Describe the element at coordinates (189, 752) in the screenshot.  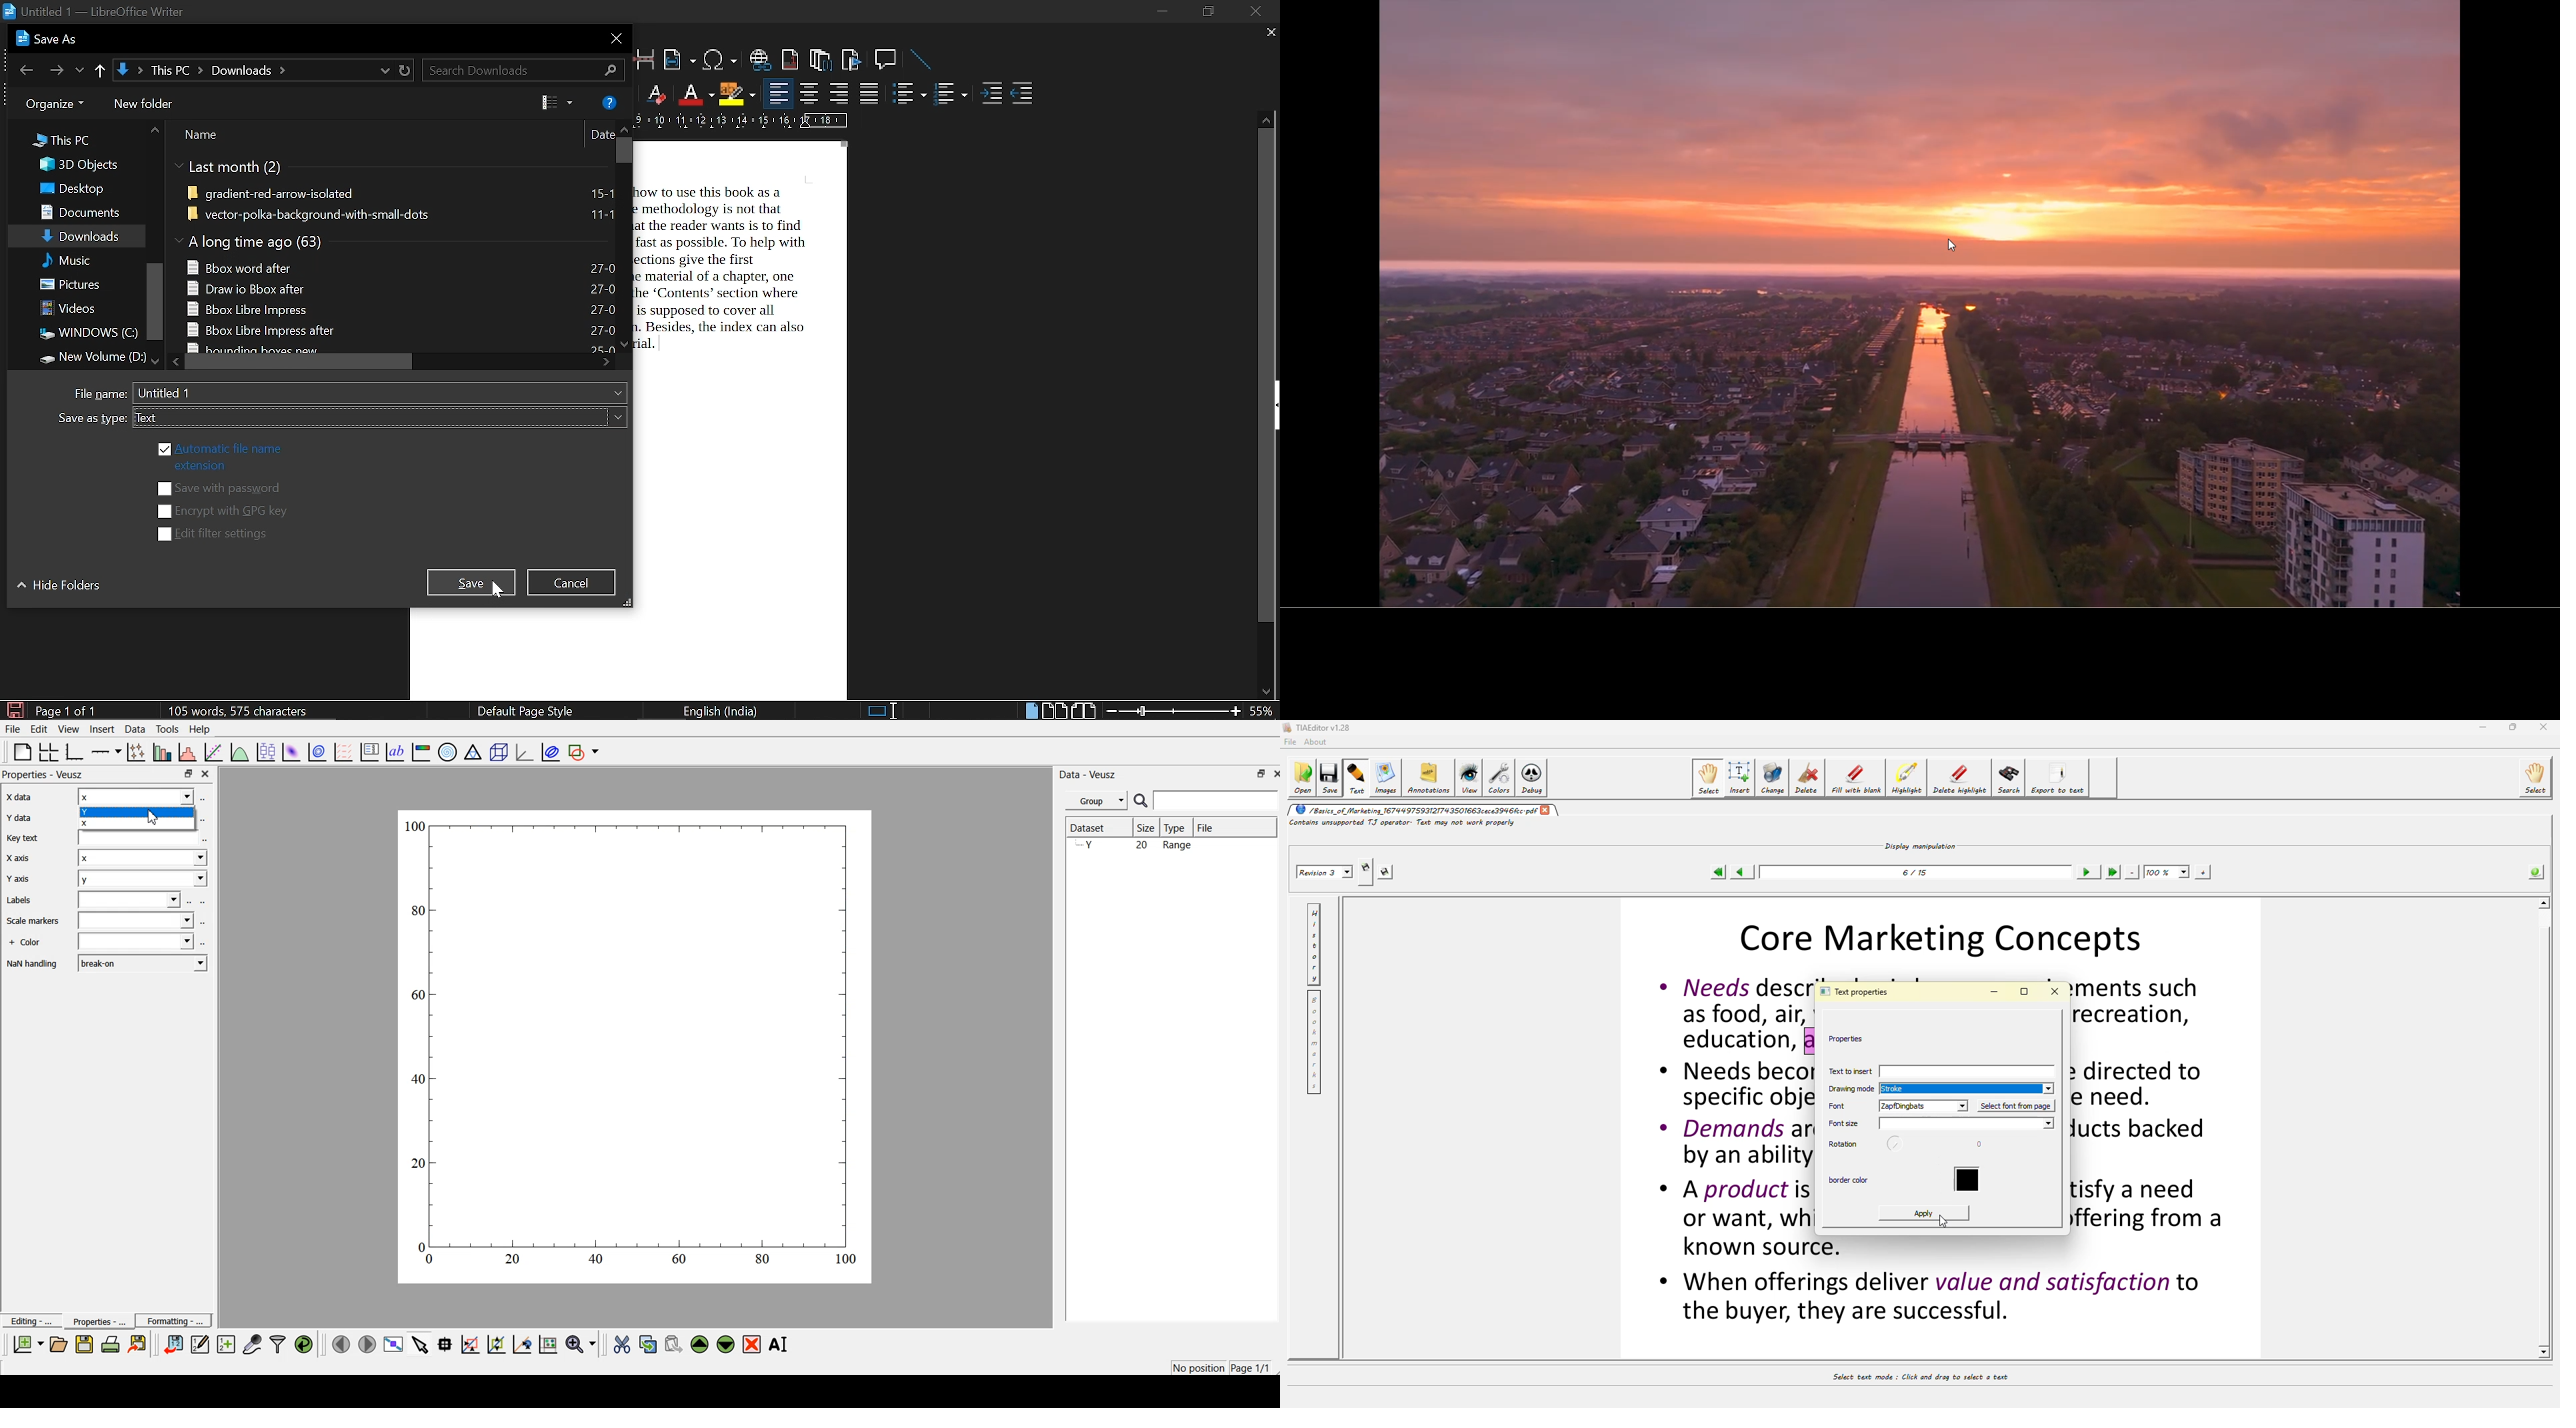
I see `histogram of dataset` at that location.